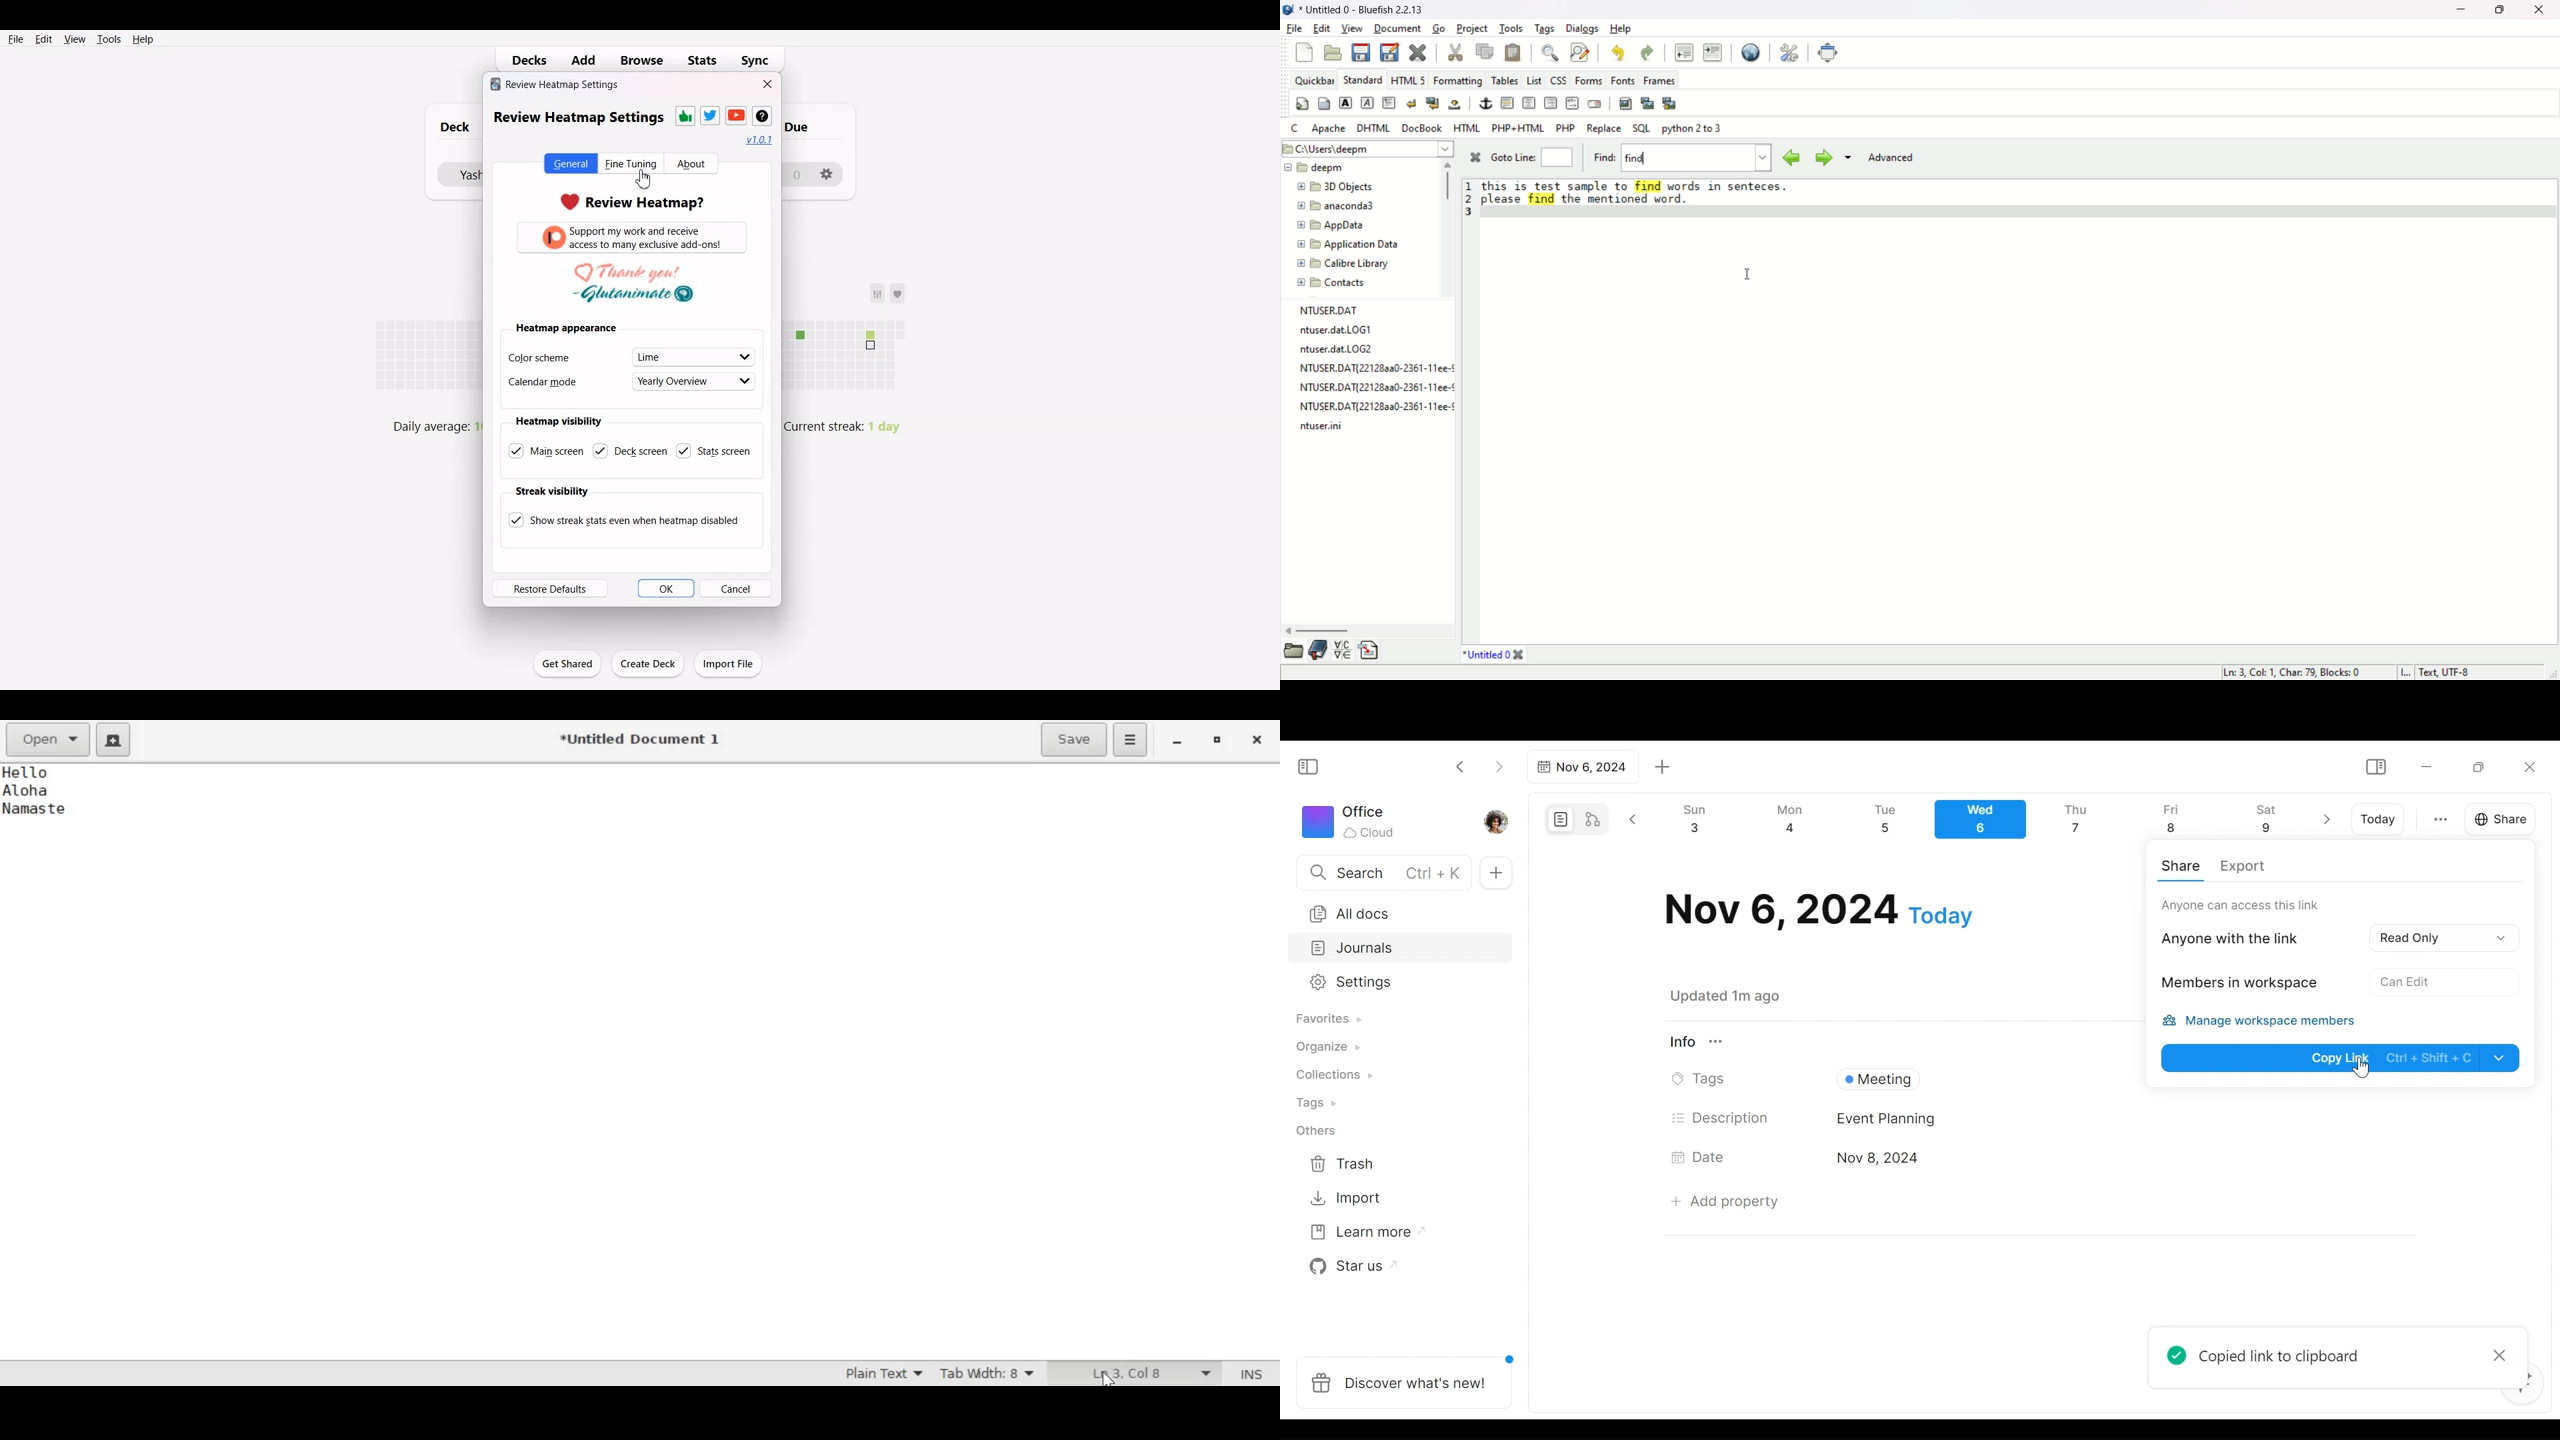 The height and width of the screenshot is (1456, 2576). Describe the element at coordinates (2021, 430) in the screenshot. I see `workspace` at that location.